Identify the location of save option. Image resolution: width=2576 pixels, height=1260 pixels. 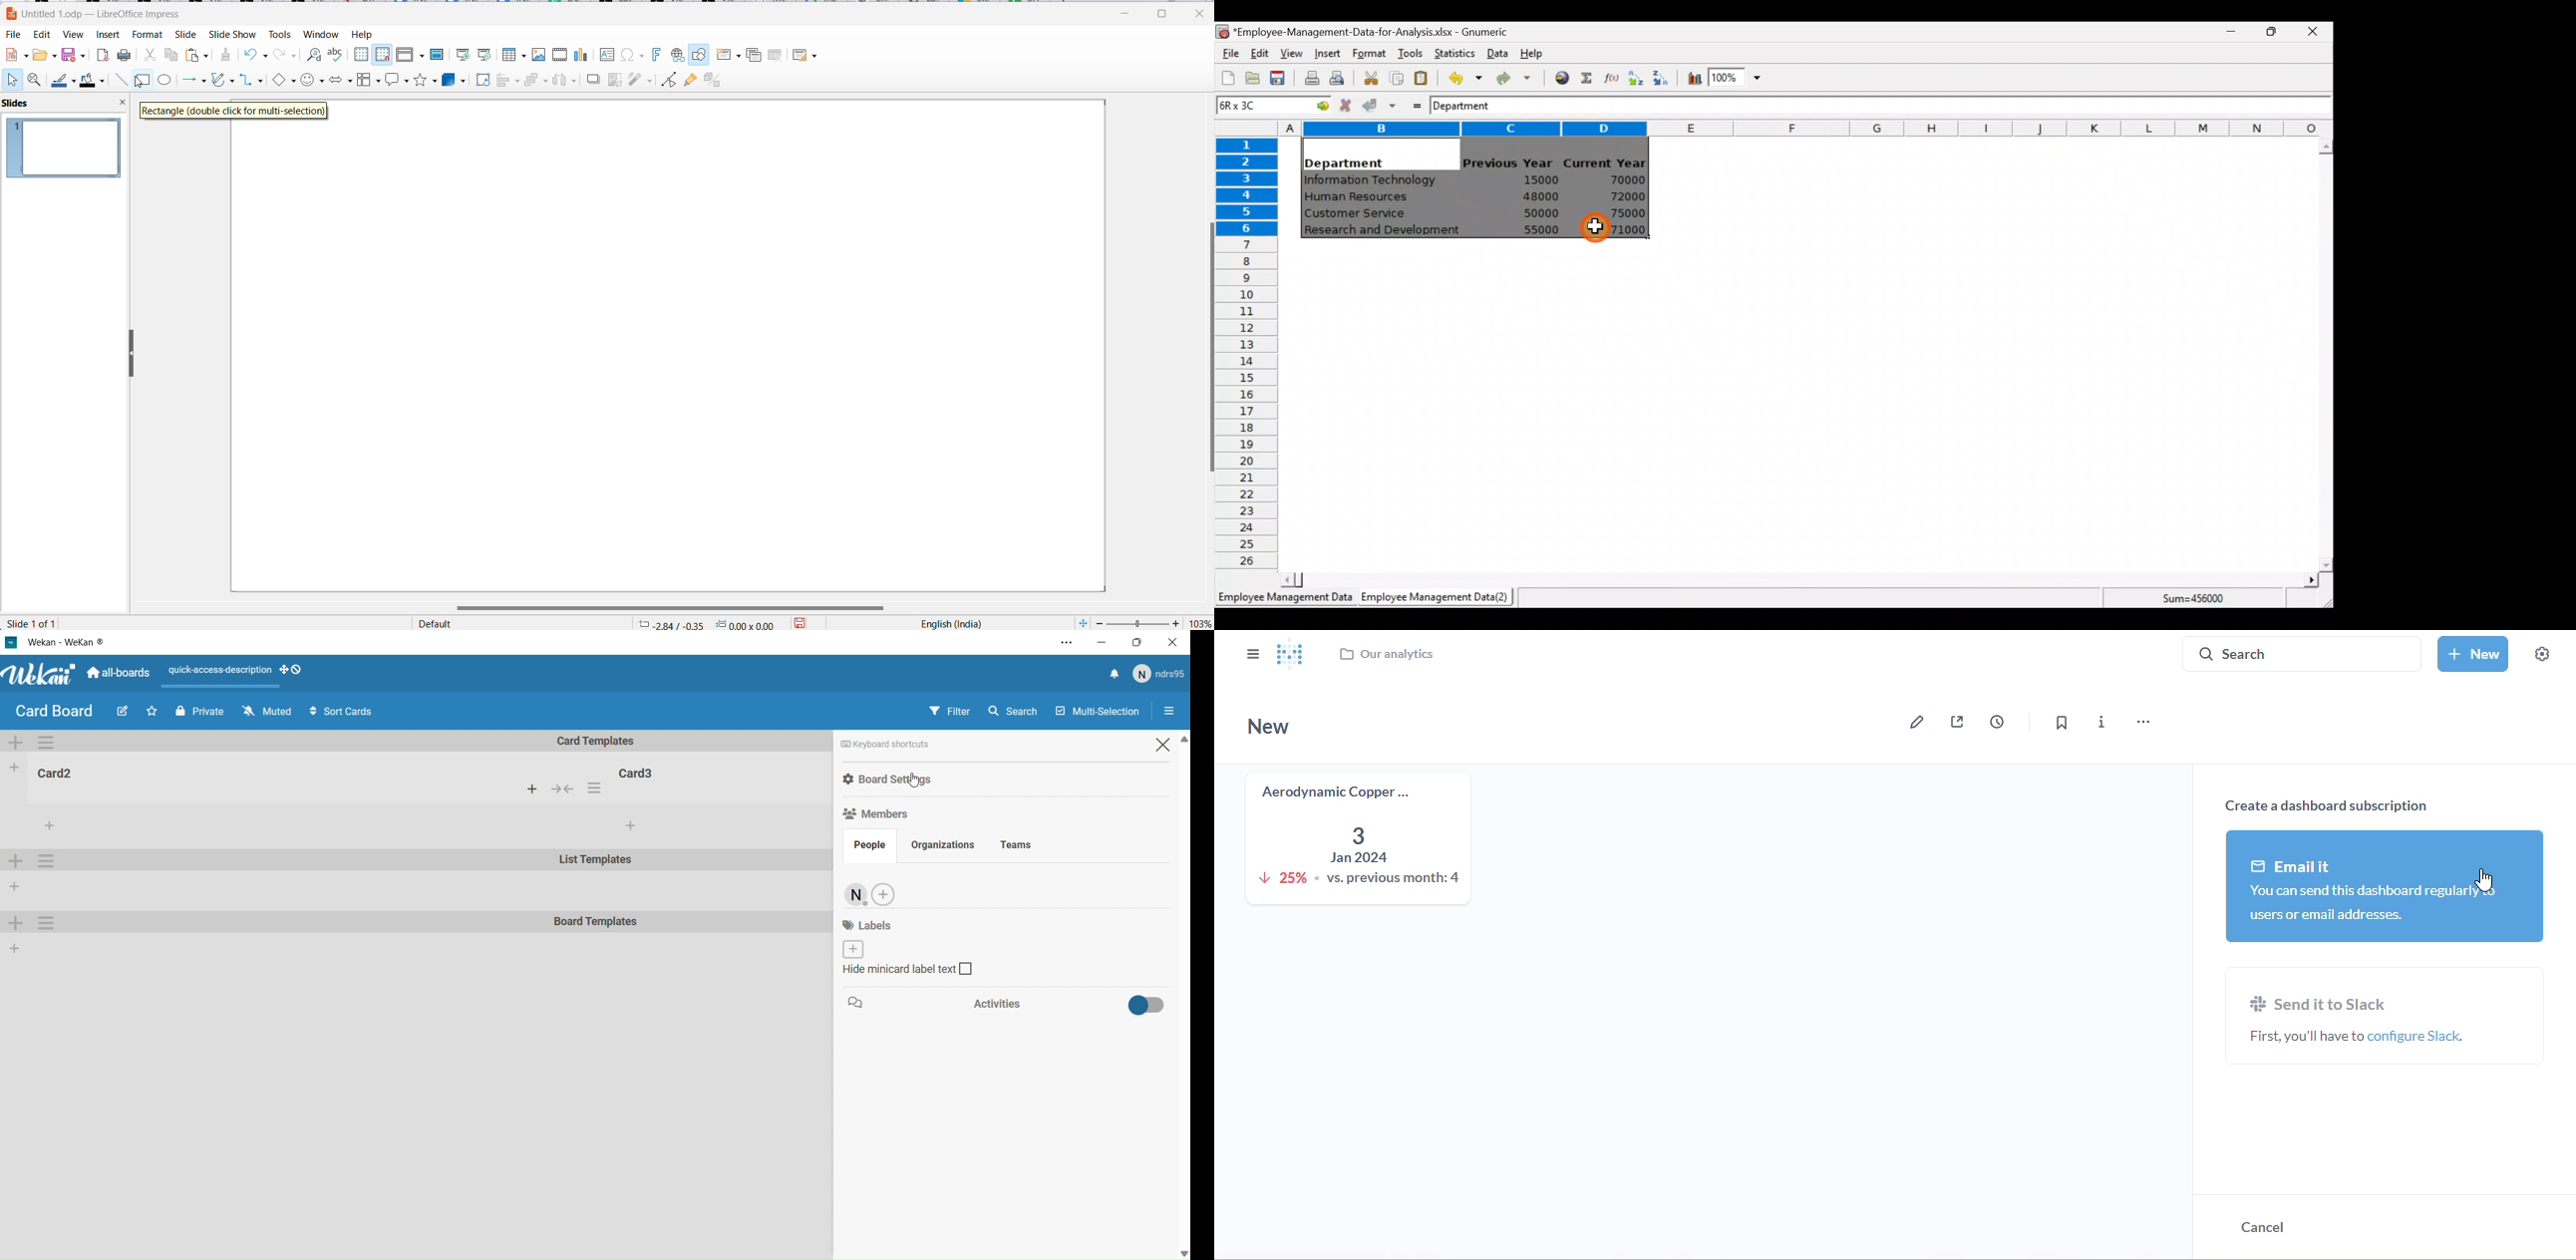
(71, 54).